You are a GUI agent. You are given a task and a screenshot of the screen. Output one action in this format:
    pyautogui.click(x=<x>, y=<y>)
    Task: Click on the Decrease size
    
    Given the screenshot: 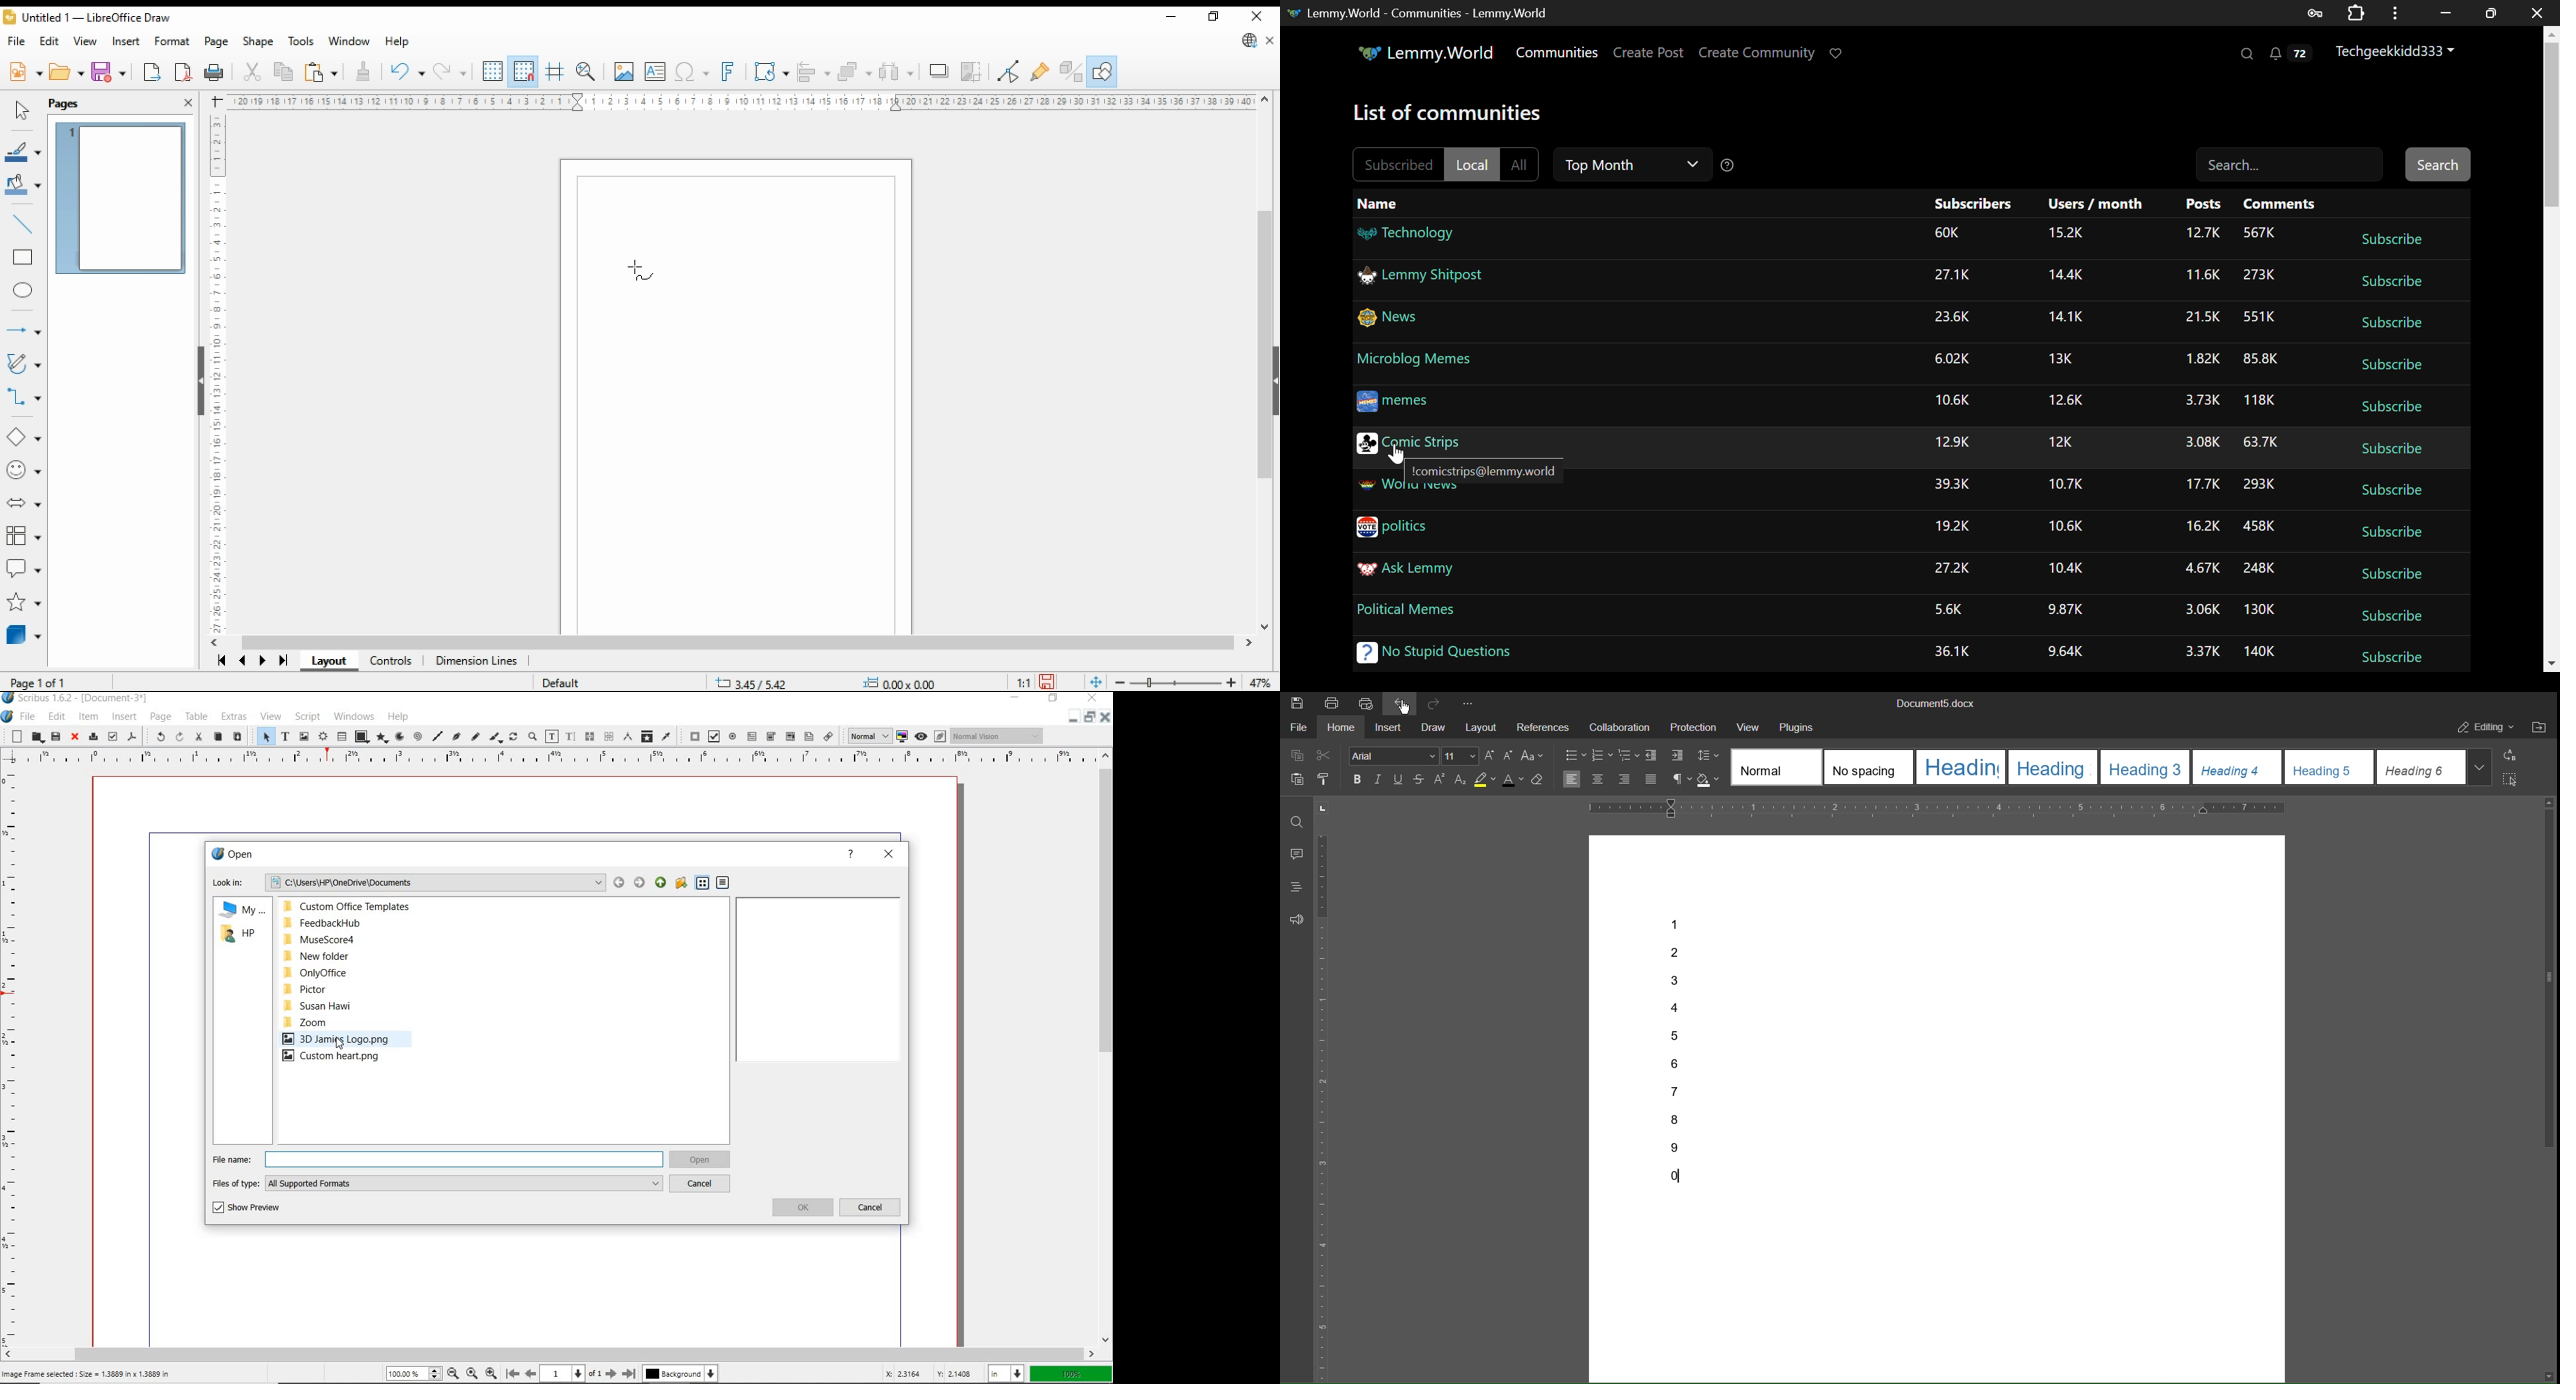 What is the action you would take?
    pyautogui.click(x=1509, y=755)
    